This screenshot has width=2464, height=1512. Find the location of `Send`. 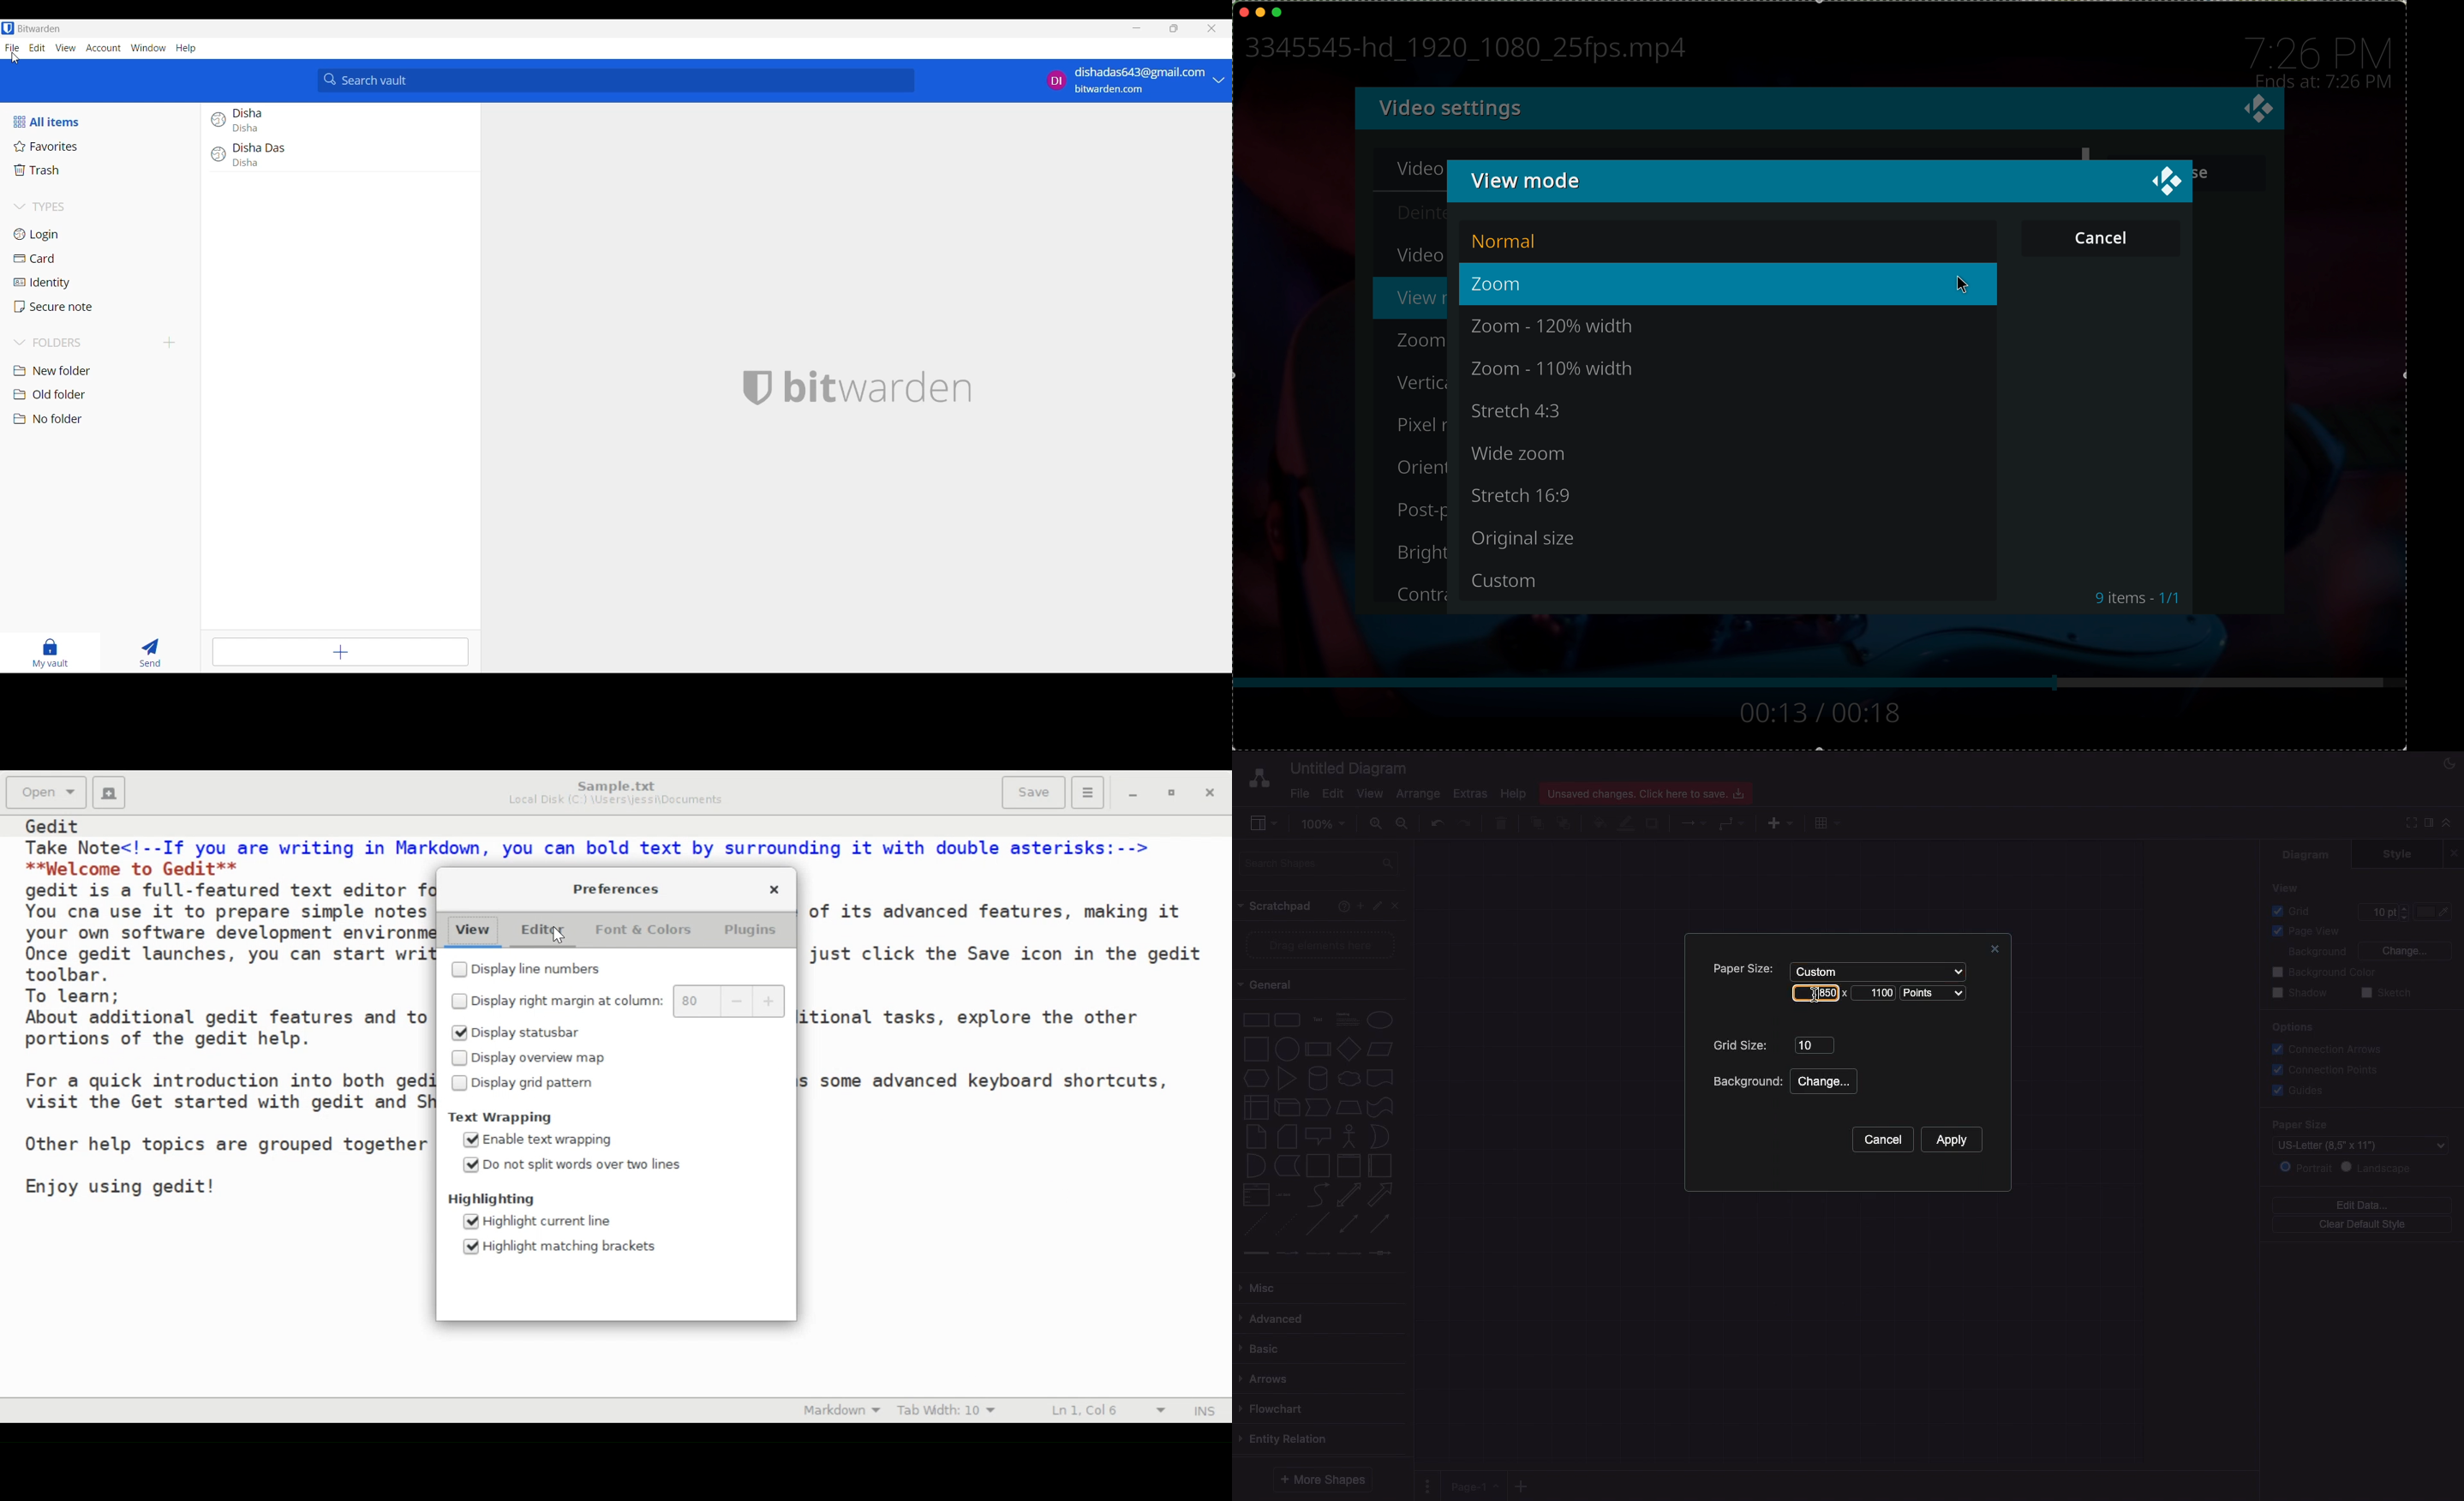

Send is located at coordinates (150, 653).